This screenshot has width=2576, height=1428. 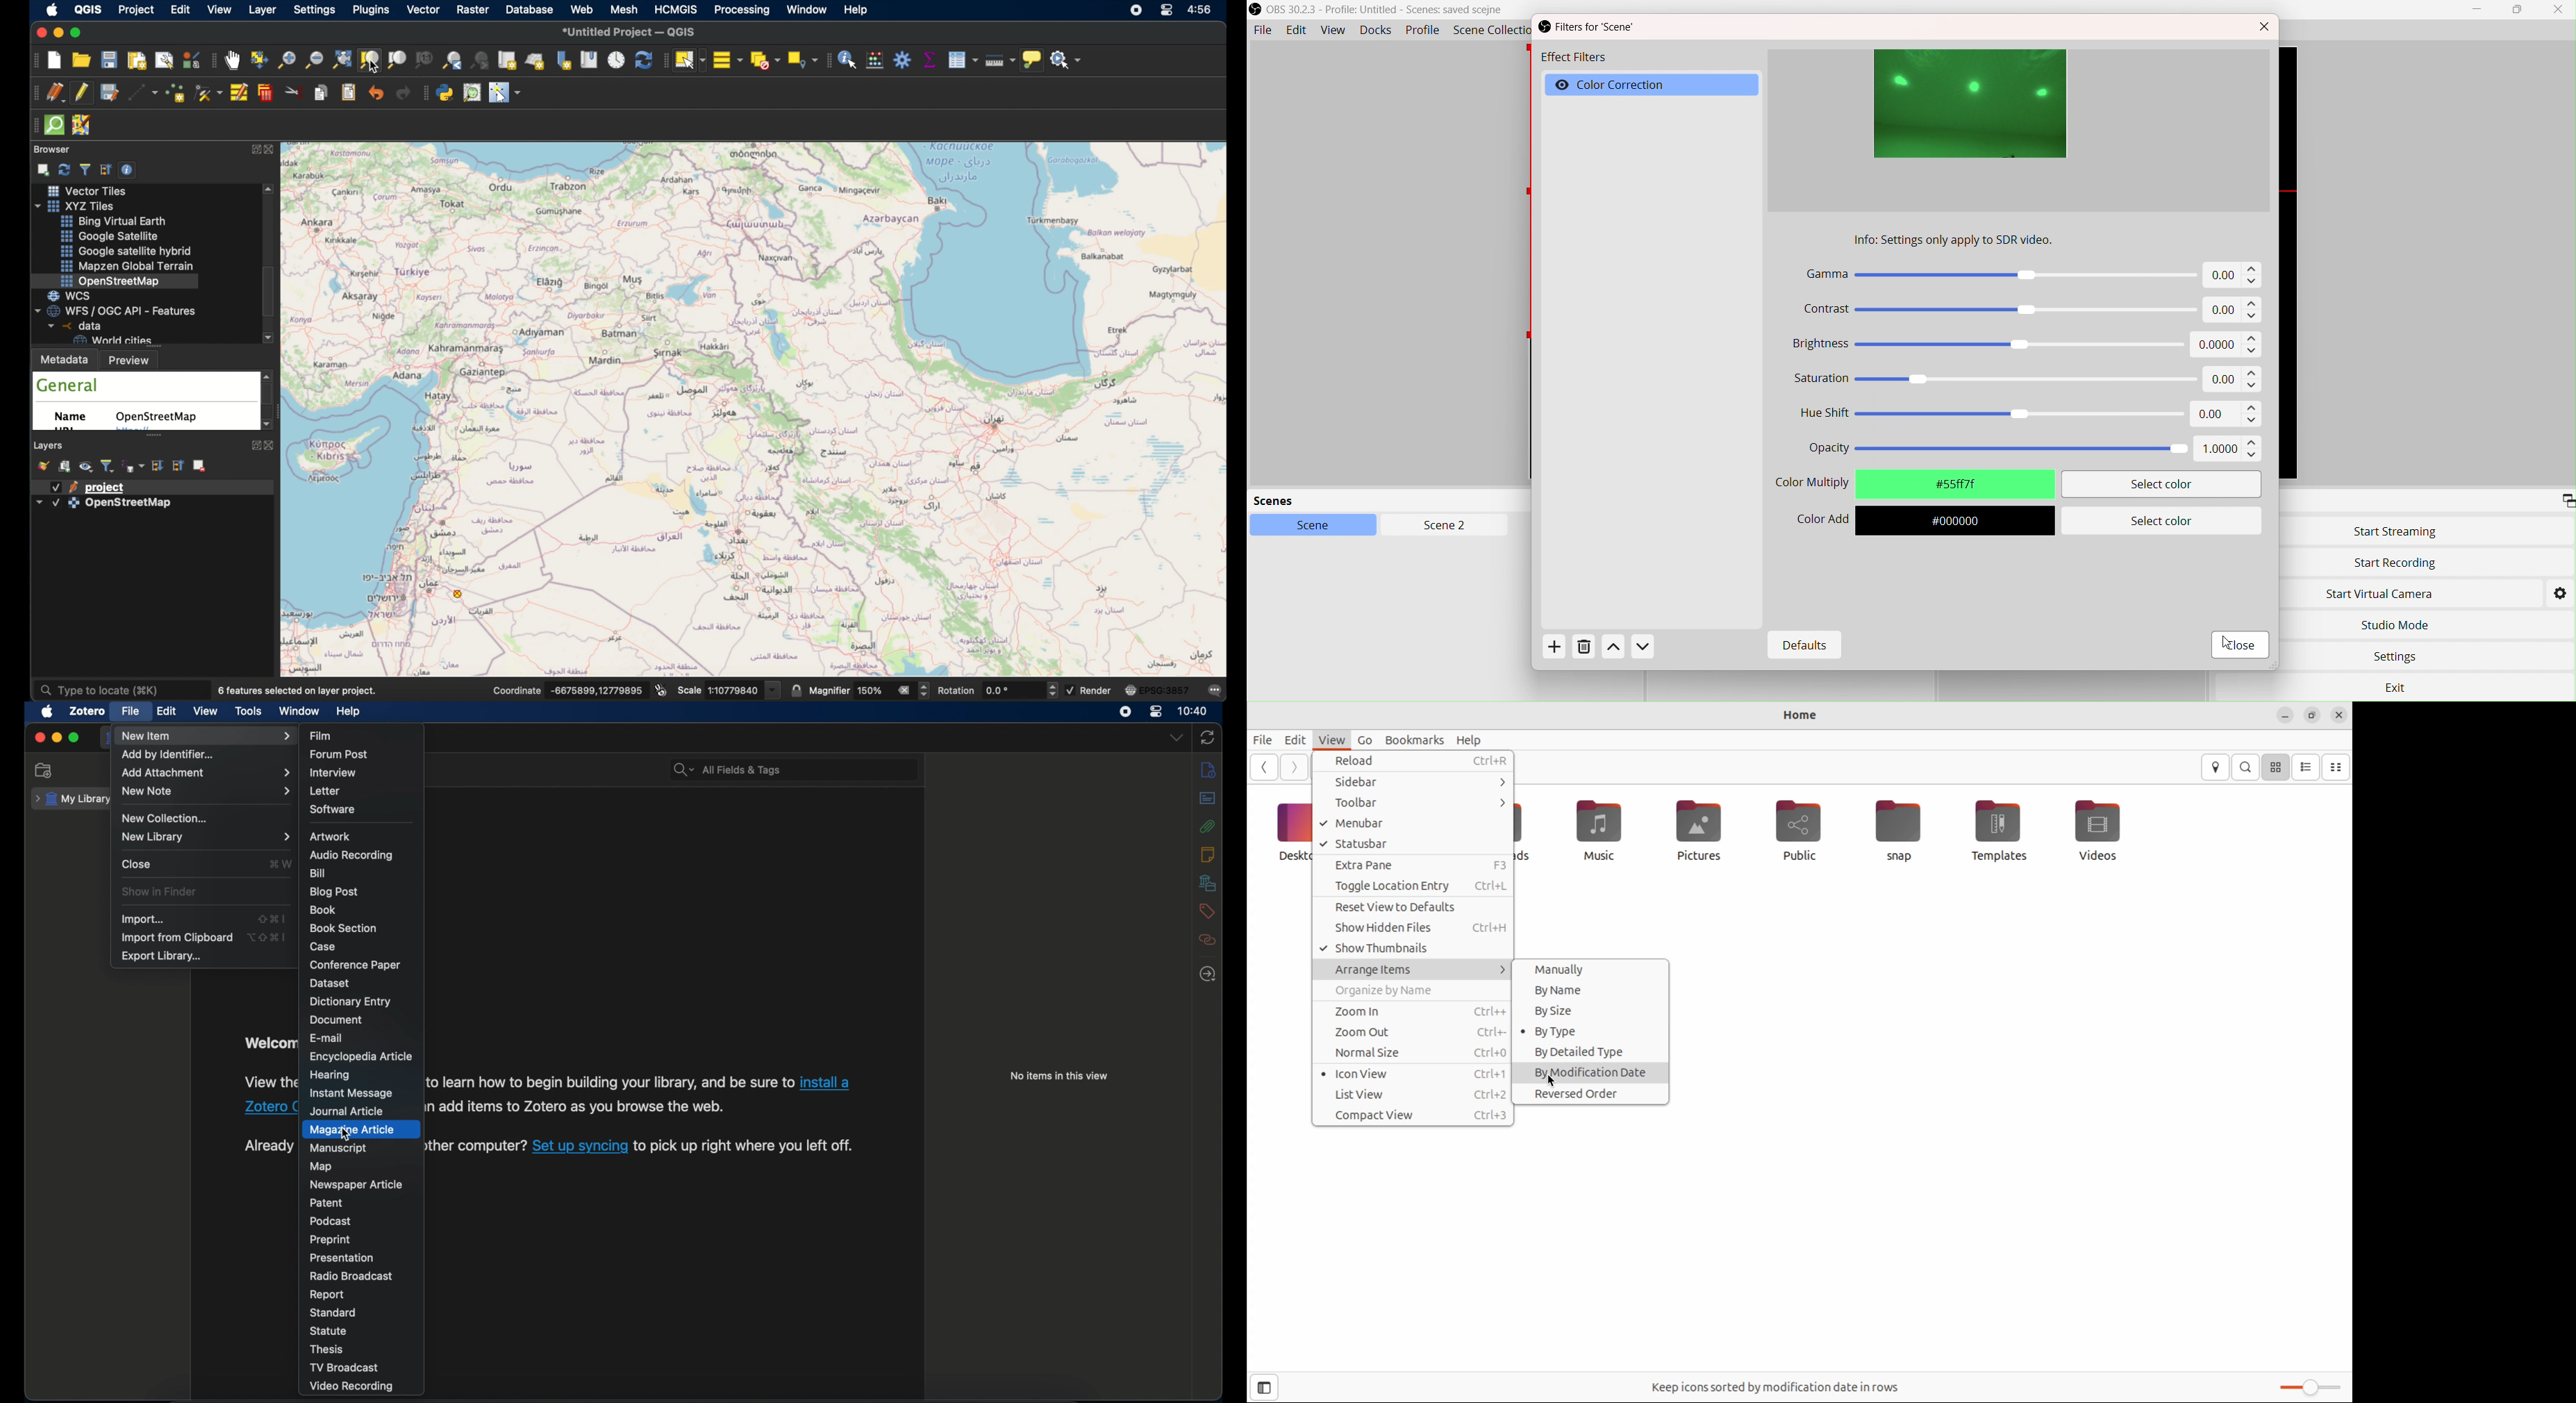 I want to click on zoom in, so click(x=286, y=64).